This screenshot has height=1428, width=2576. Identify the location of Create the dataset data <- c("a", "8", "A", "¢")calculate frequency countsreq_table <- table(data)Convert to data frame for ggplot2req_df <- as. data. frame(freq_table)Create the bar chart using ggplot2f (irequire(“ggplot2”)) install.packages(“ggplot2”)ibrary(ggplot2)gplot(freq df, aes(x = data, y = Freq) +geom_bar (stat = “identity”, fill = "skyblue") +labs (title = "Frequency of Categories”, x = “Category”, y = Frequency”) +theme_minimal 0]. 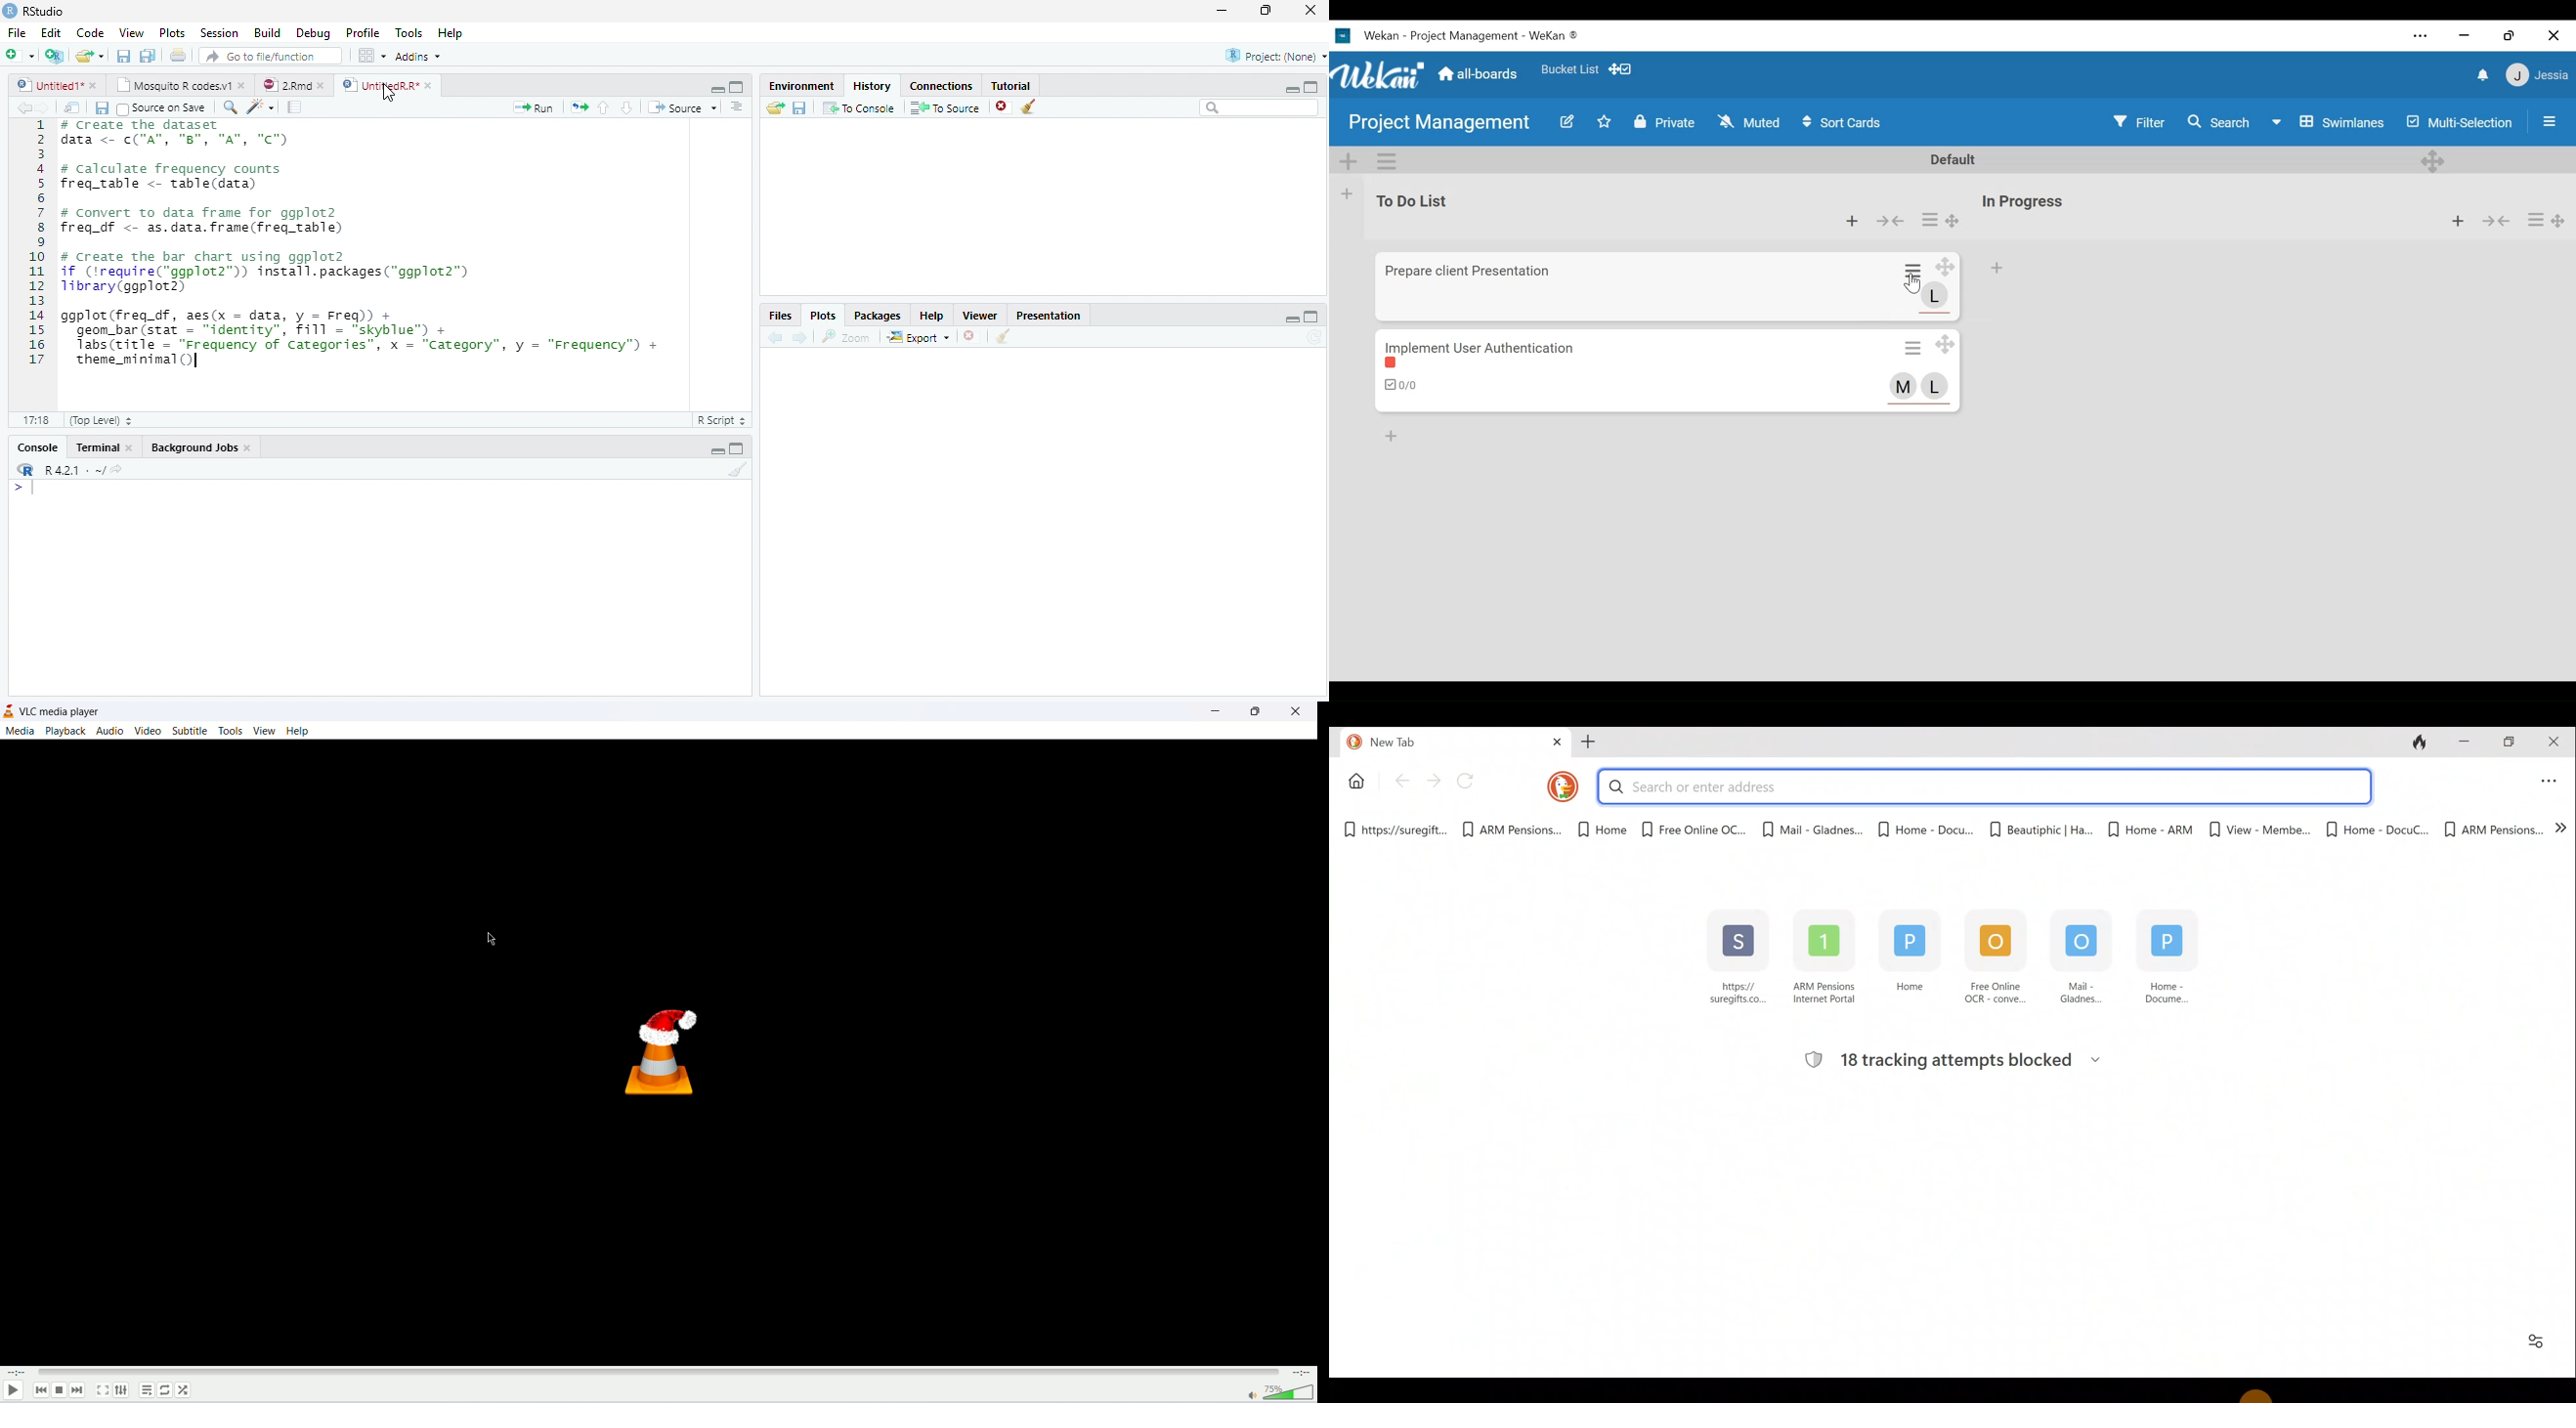
(407, 242).